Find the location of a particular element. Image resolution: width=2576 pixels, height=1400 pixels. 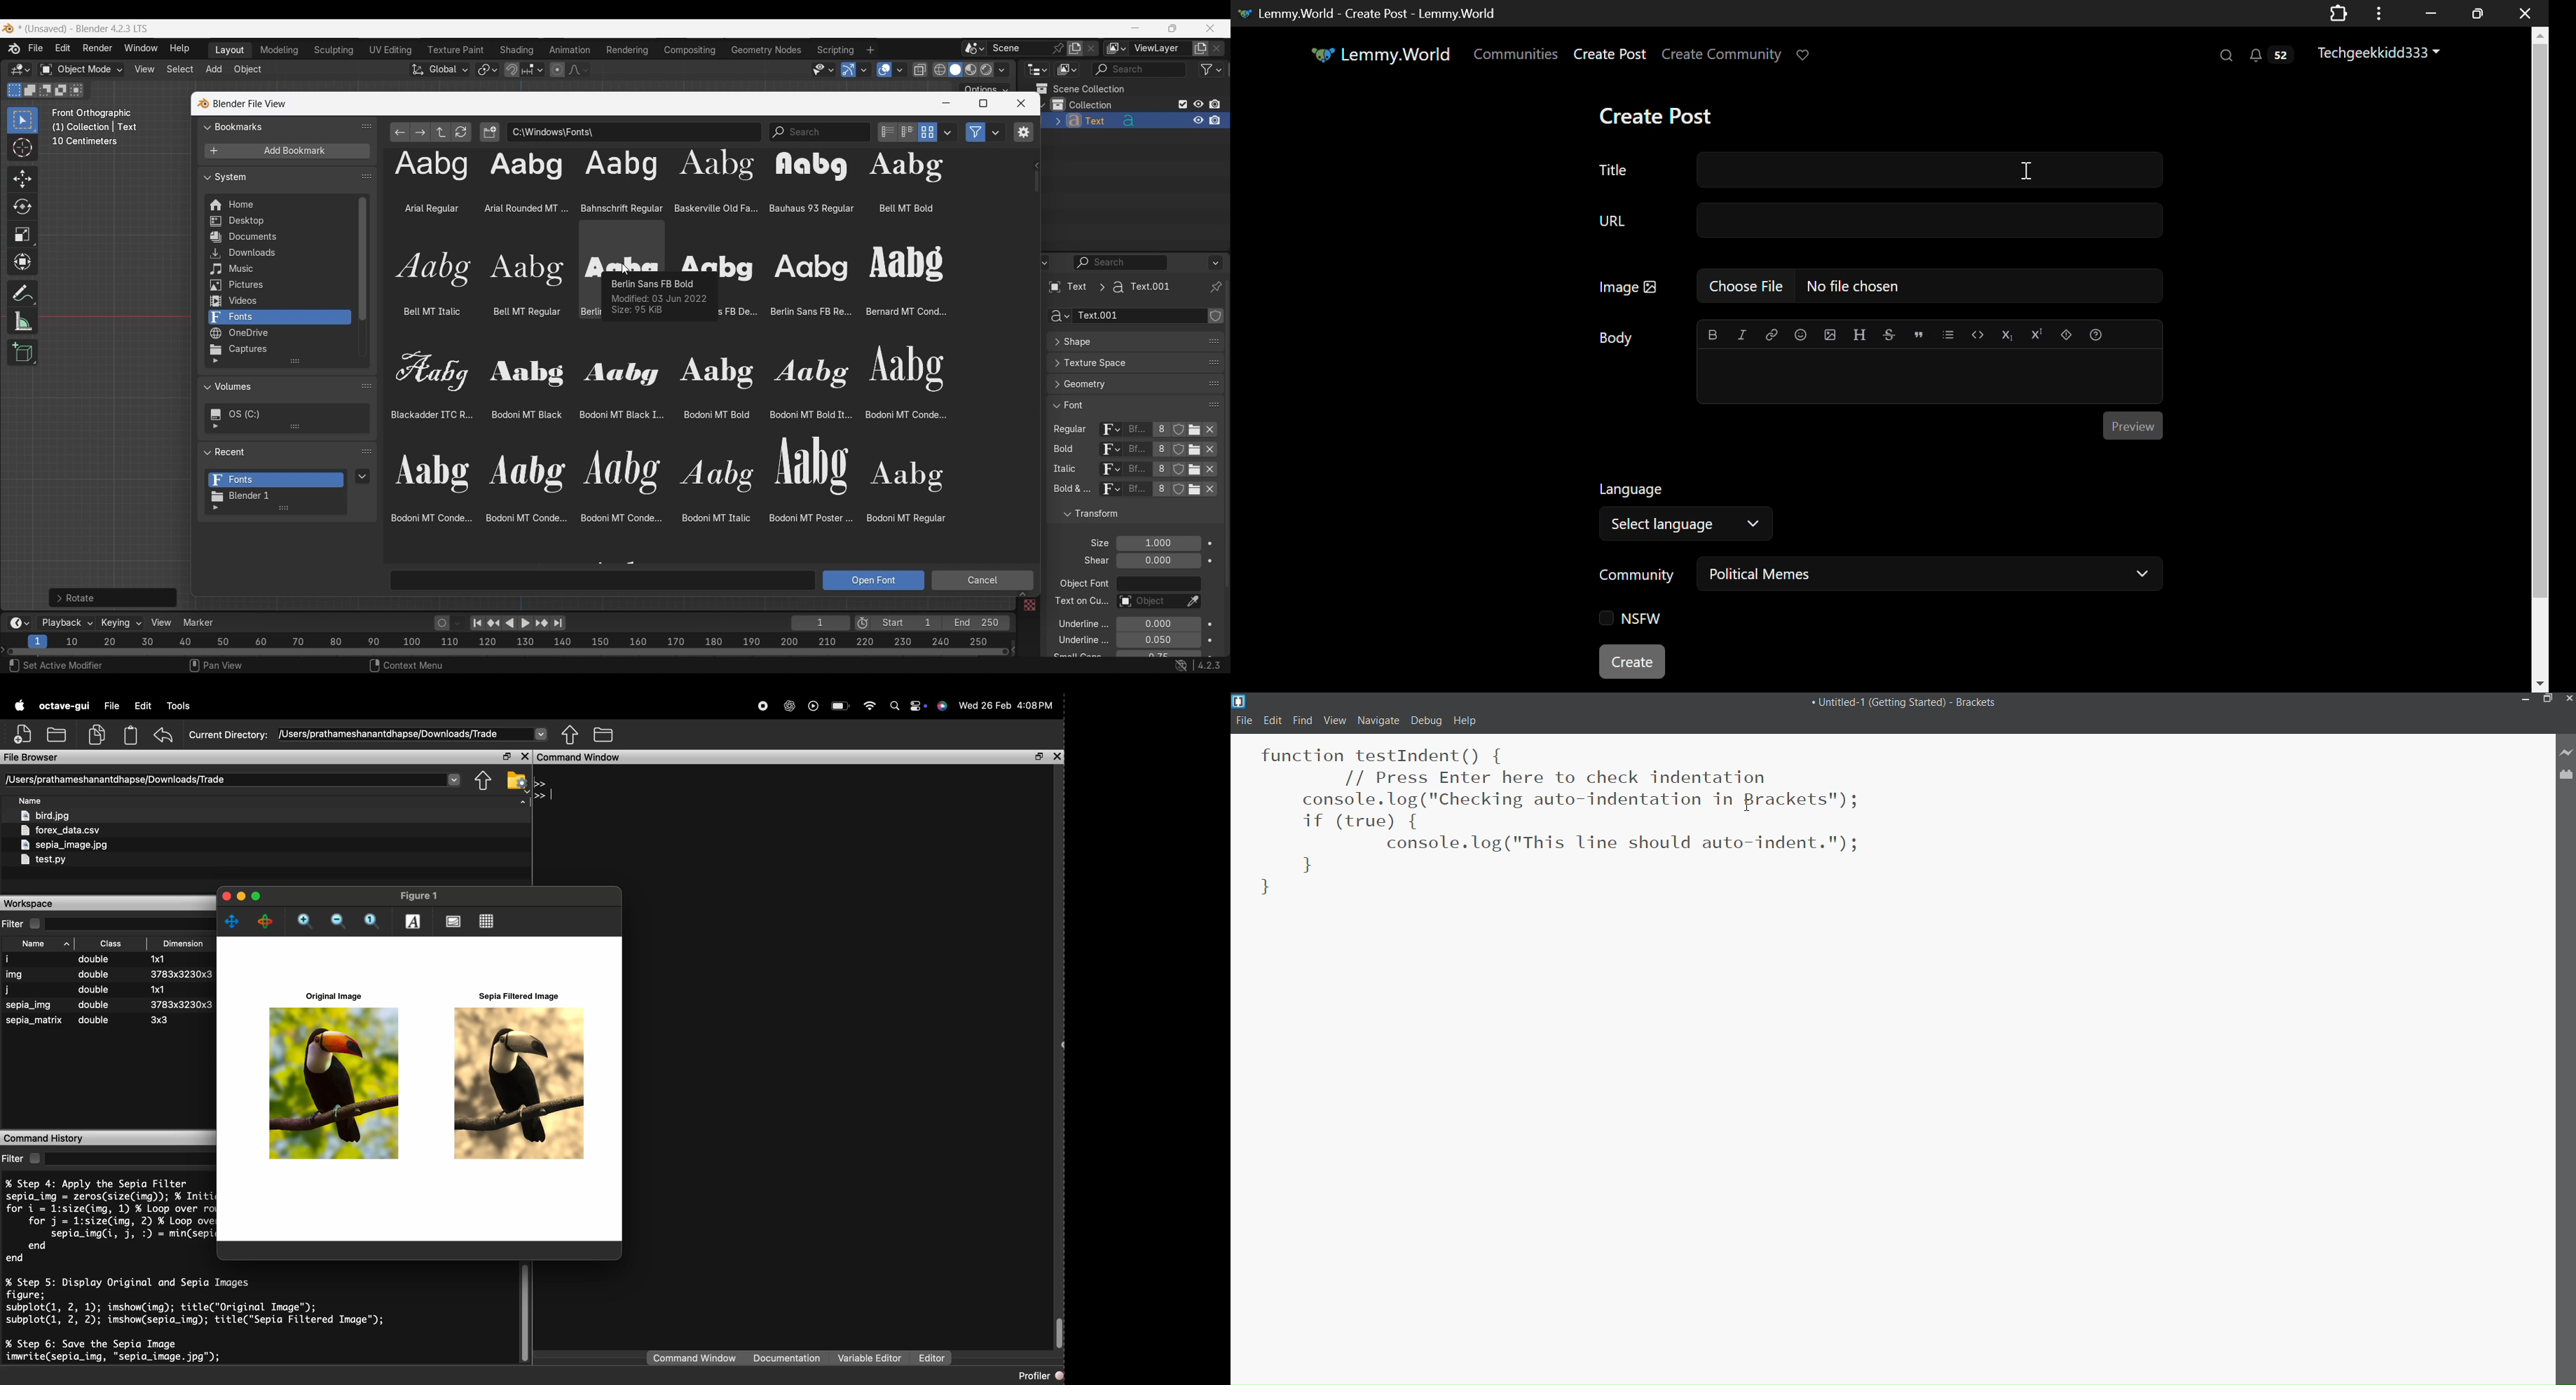

blender file view is located at coordinates (248, 103).